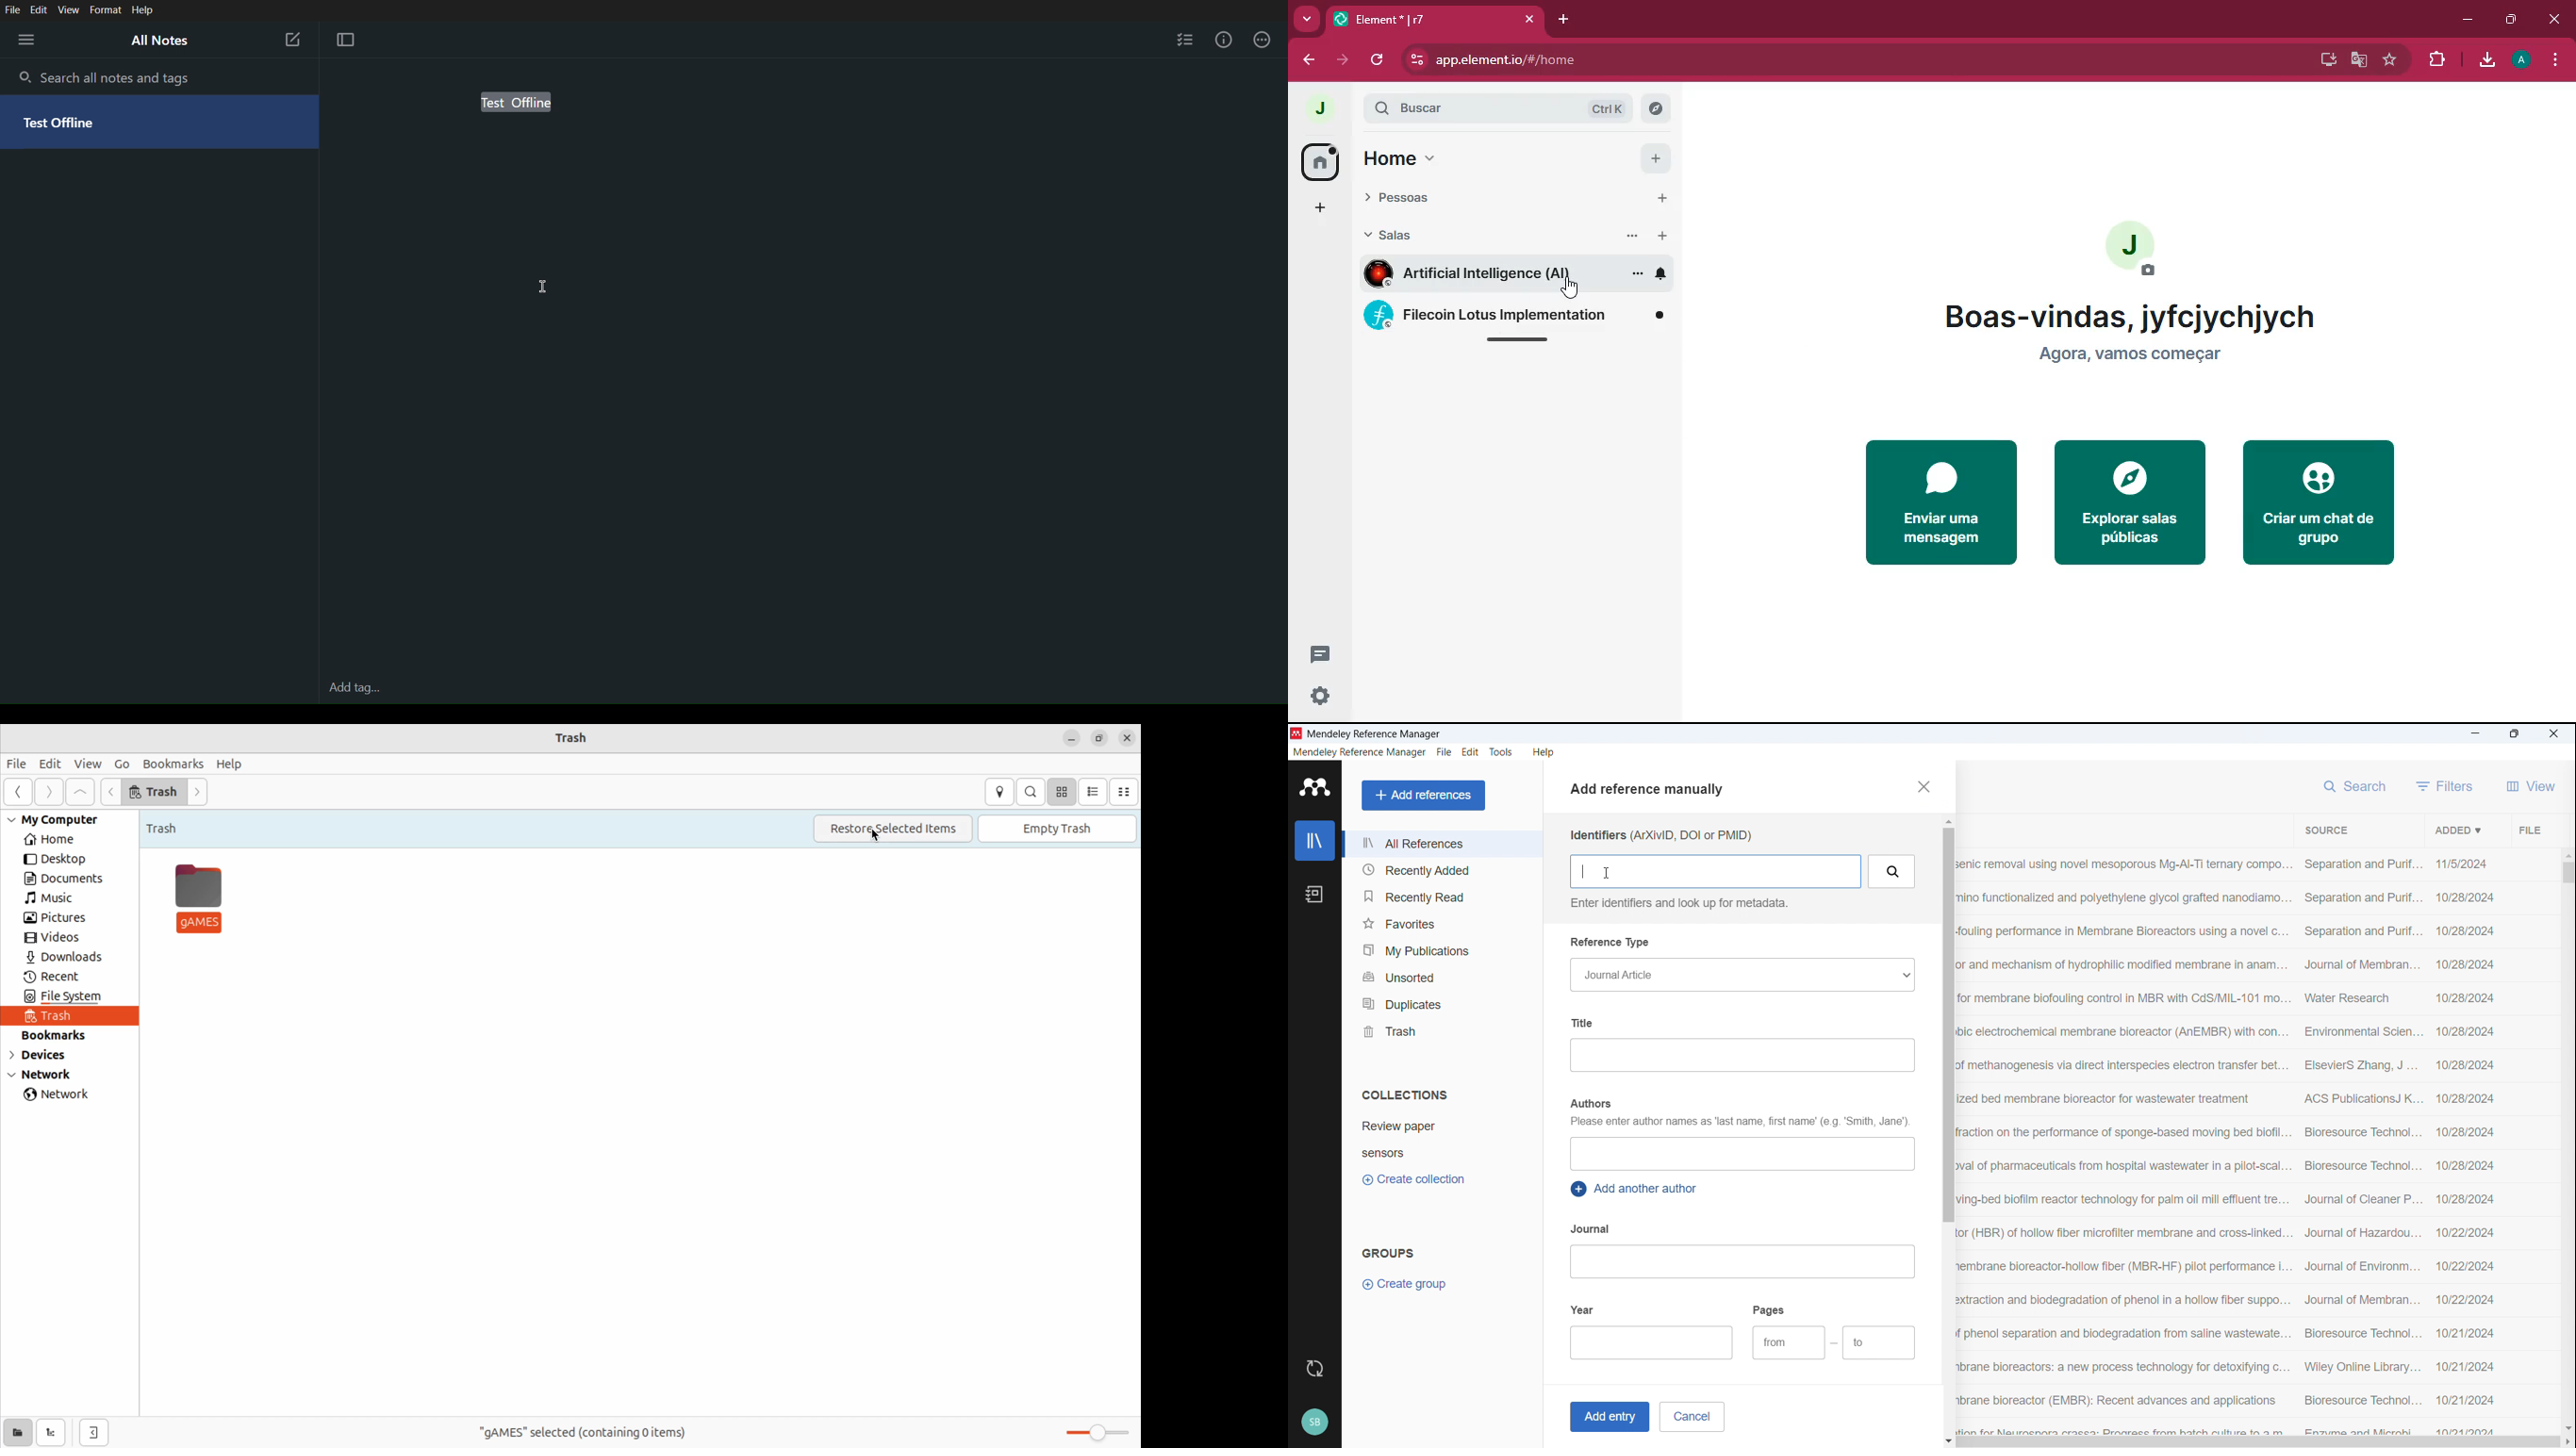  What do you see at coordinates (1879, 1343) in the screenshot?
I see `Ending page ` at bounding box center [1879, 1343].